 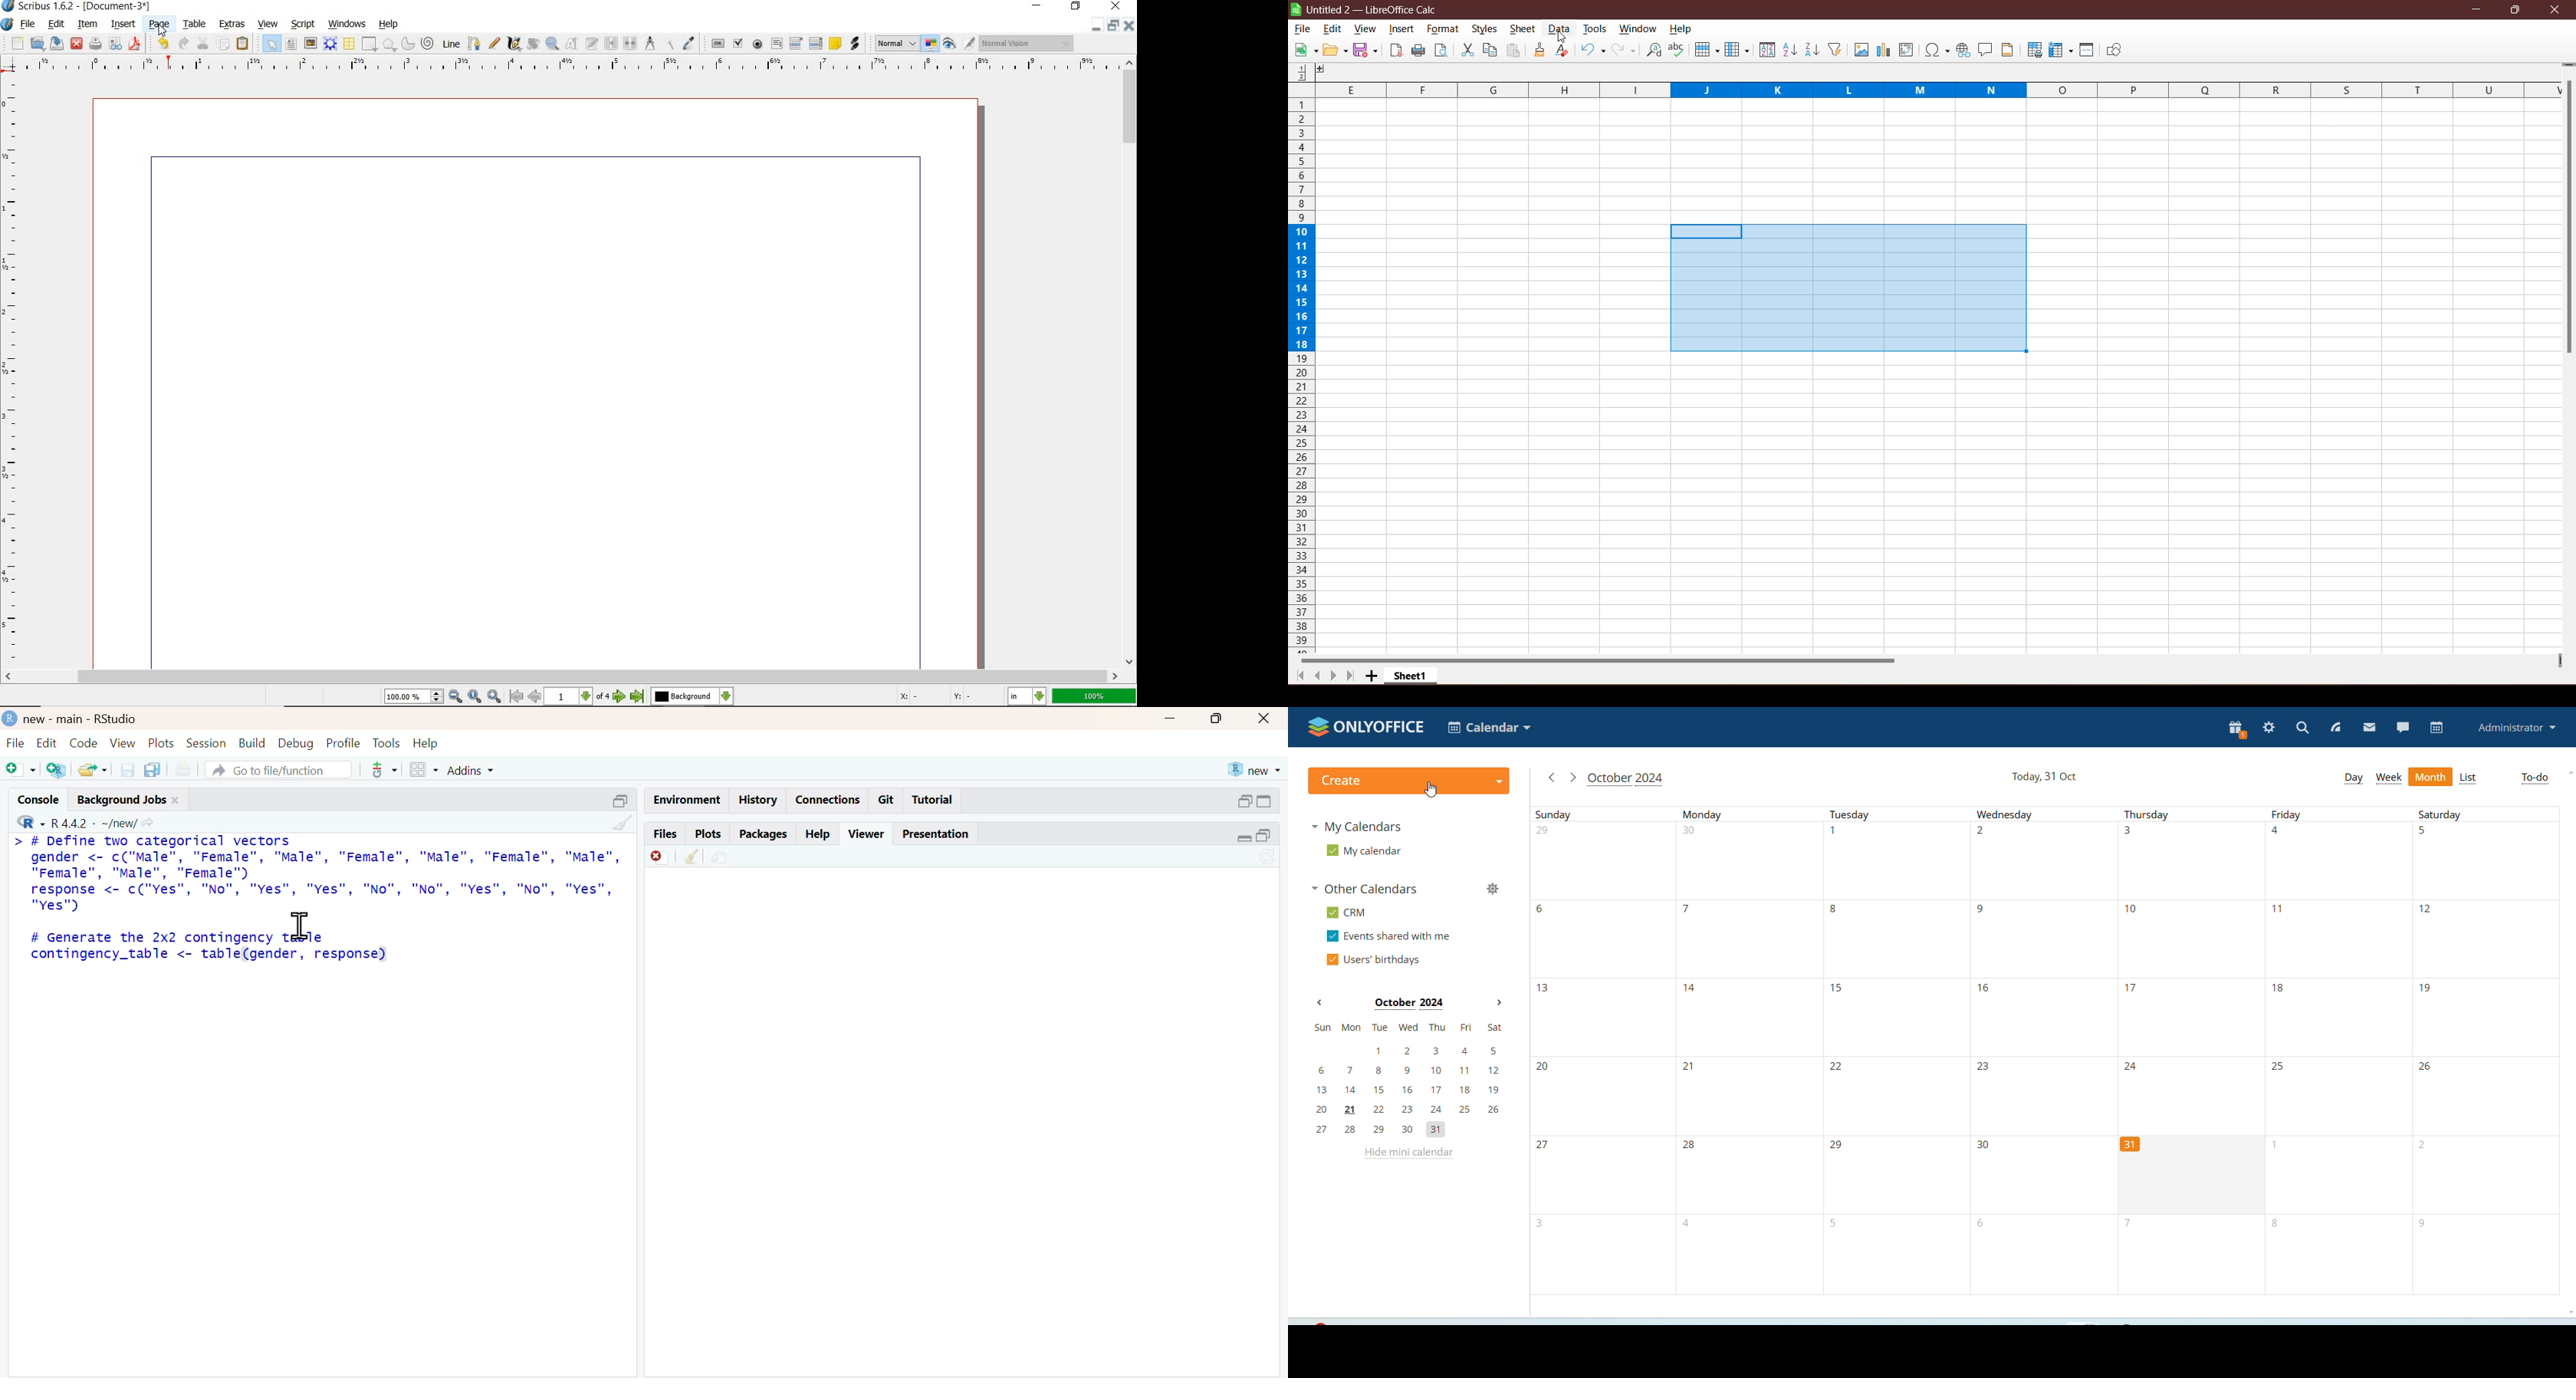 What do you see at coordinates (86, 24) in the screenshot?
I see `item` at bounding box center [86, 24].